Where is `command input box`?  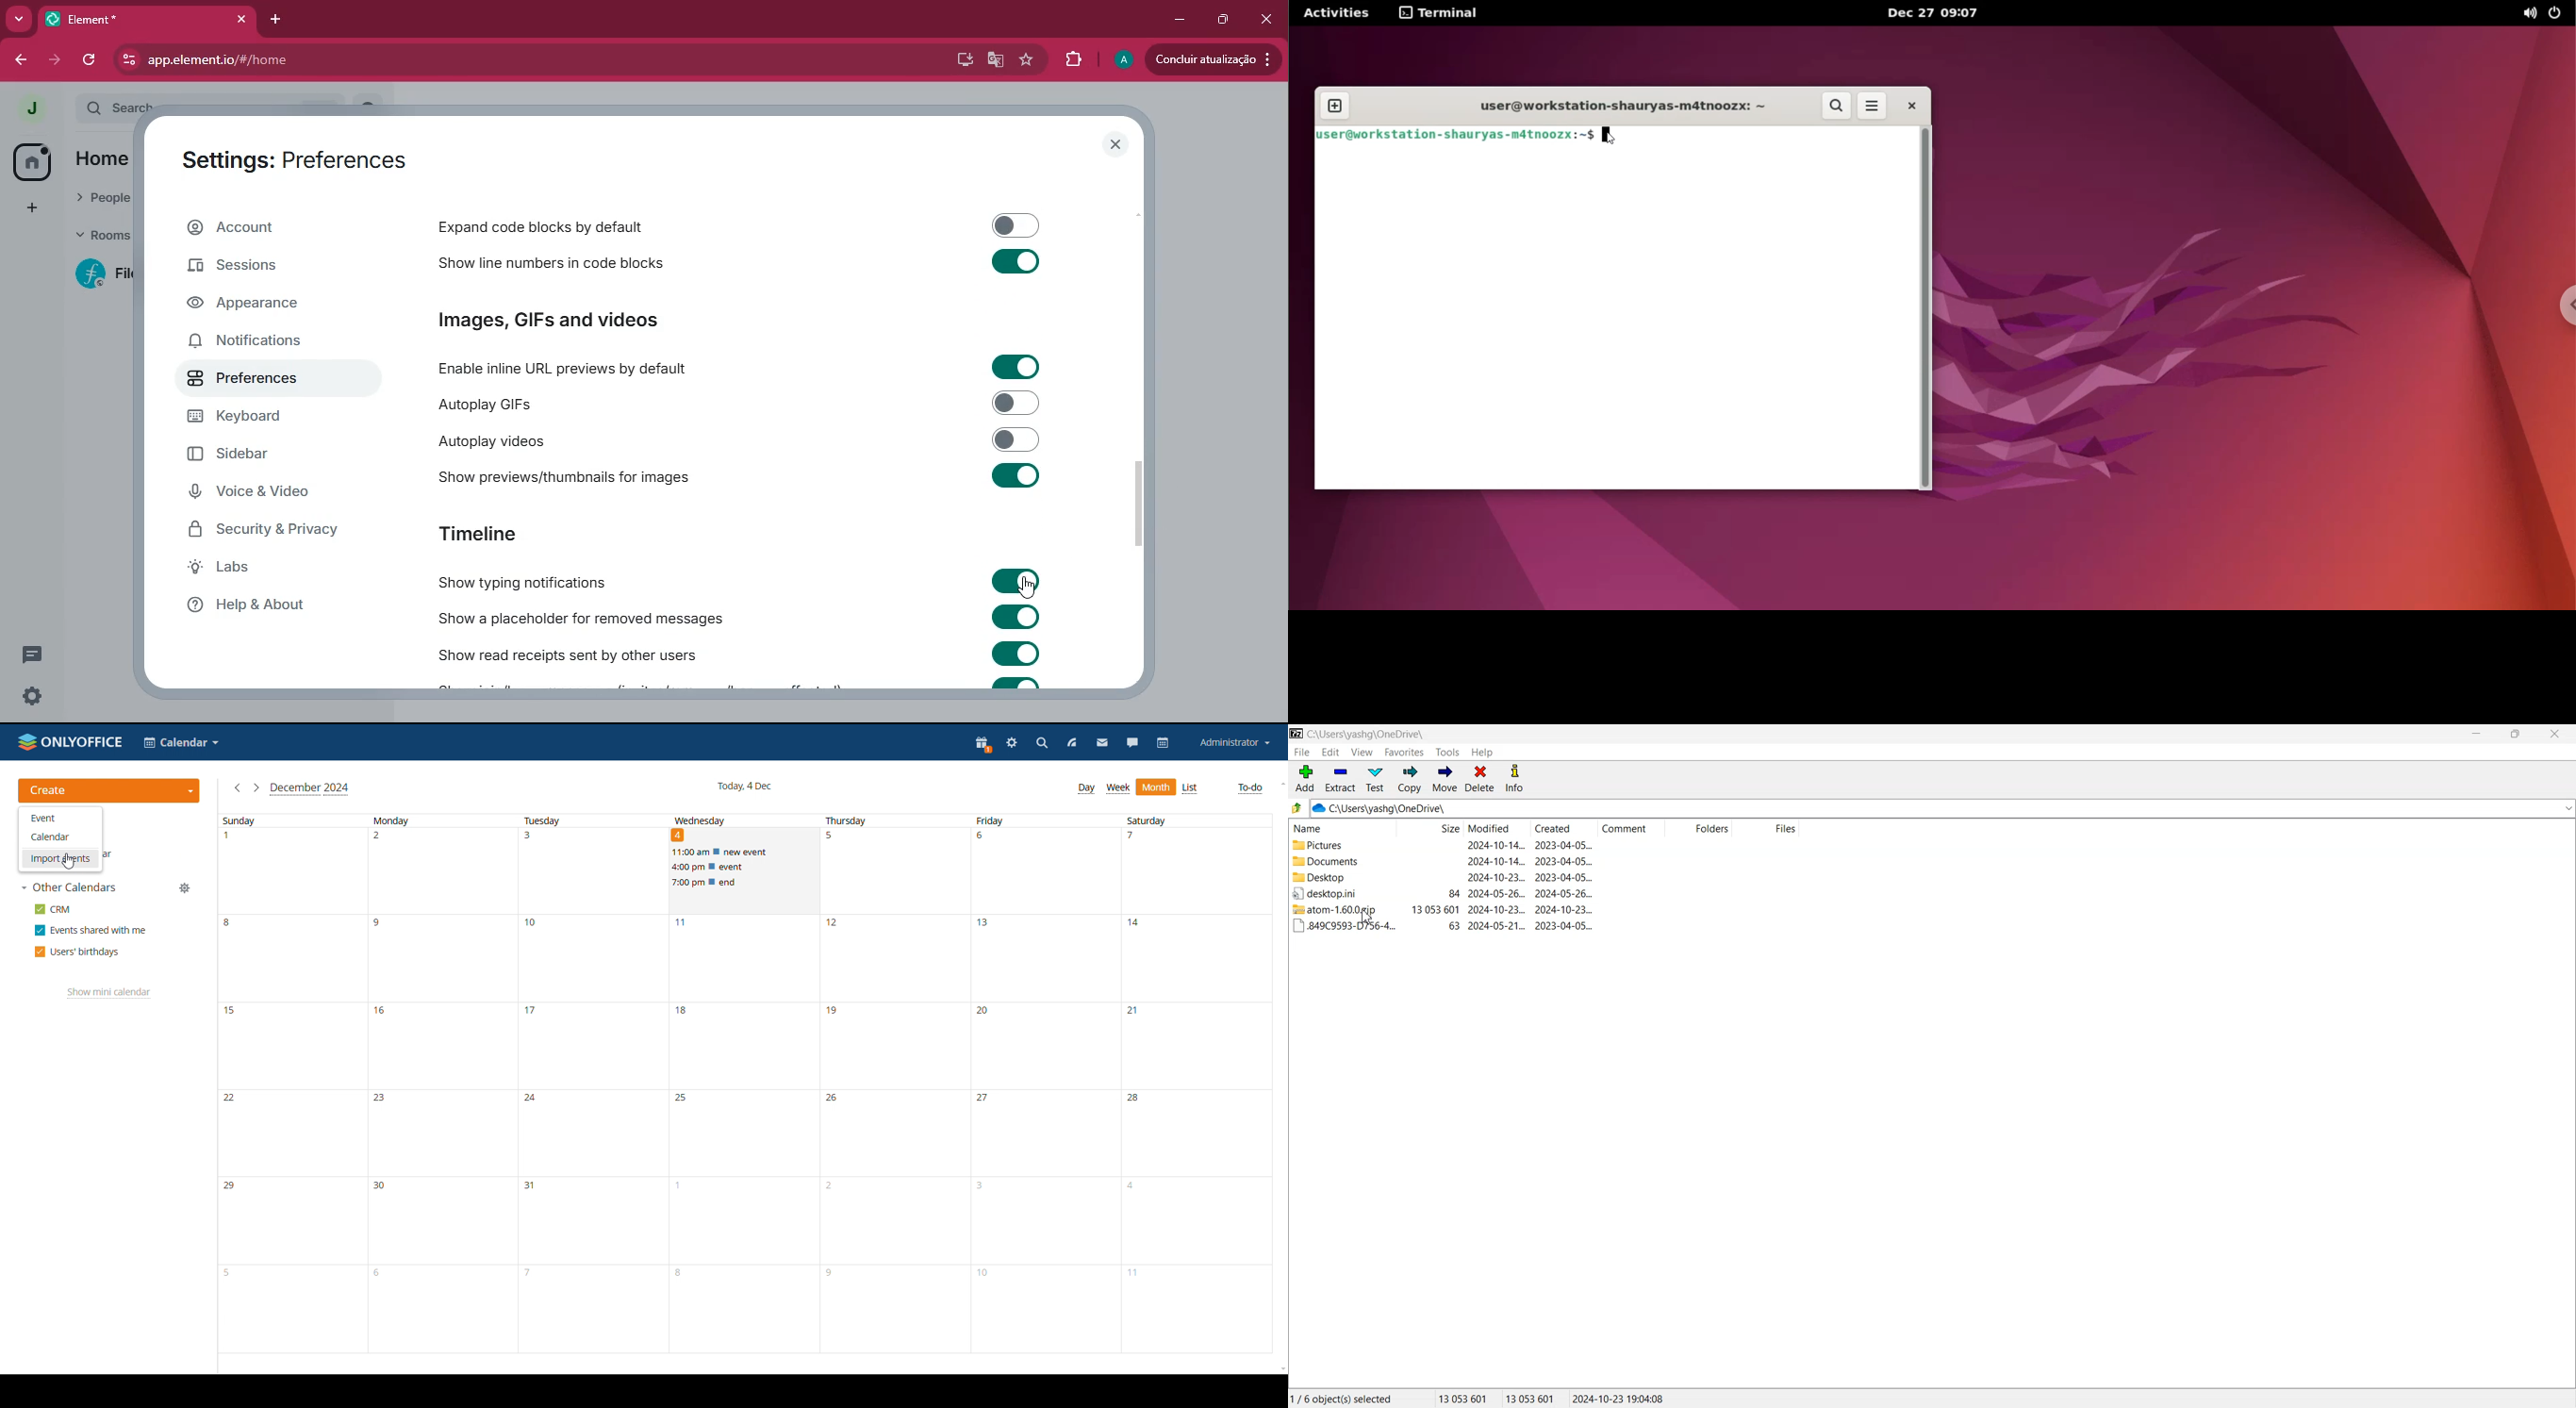 command input box is located at coordinates (1615, 316).